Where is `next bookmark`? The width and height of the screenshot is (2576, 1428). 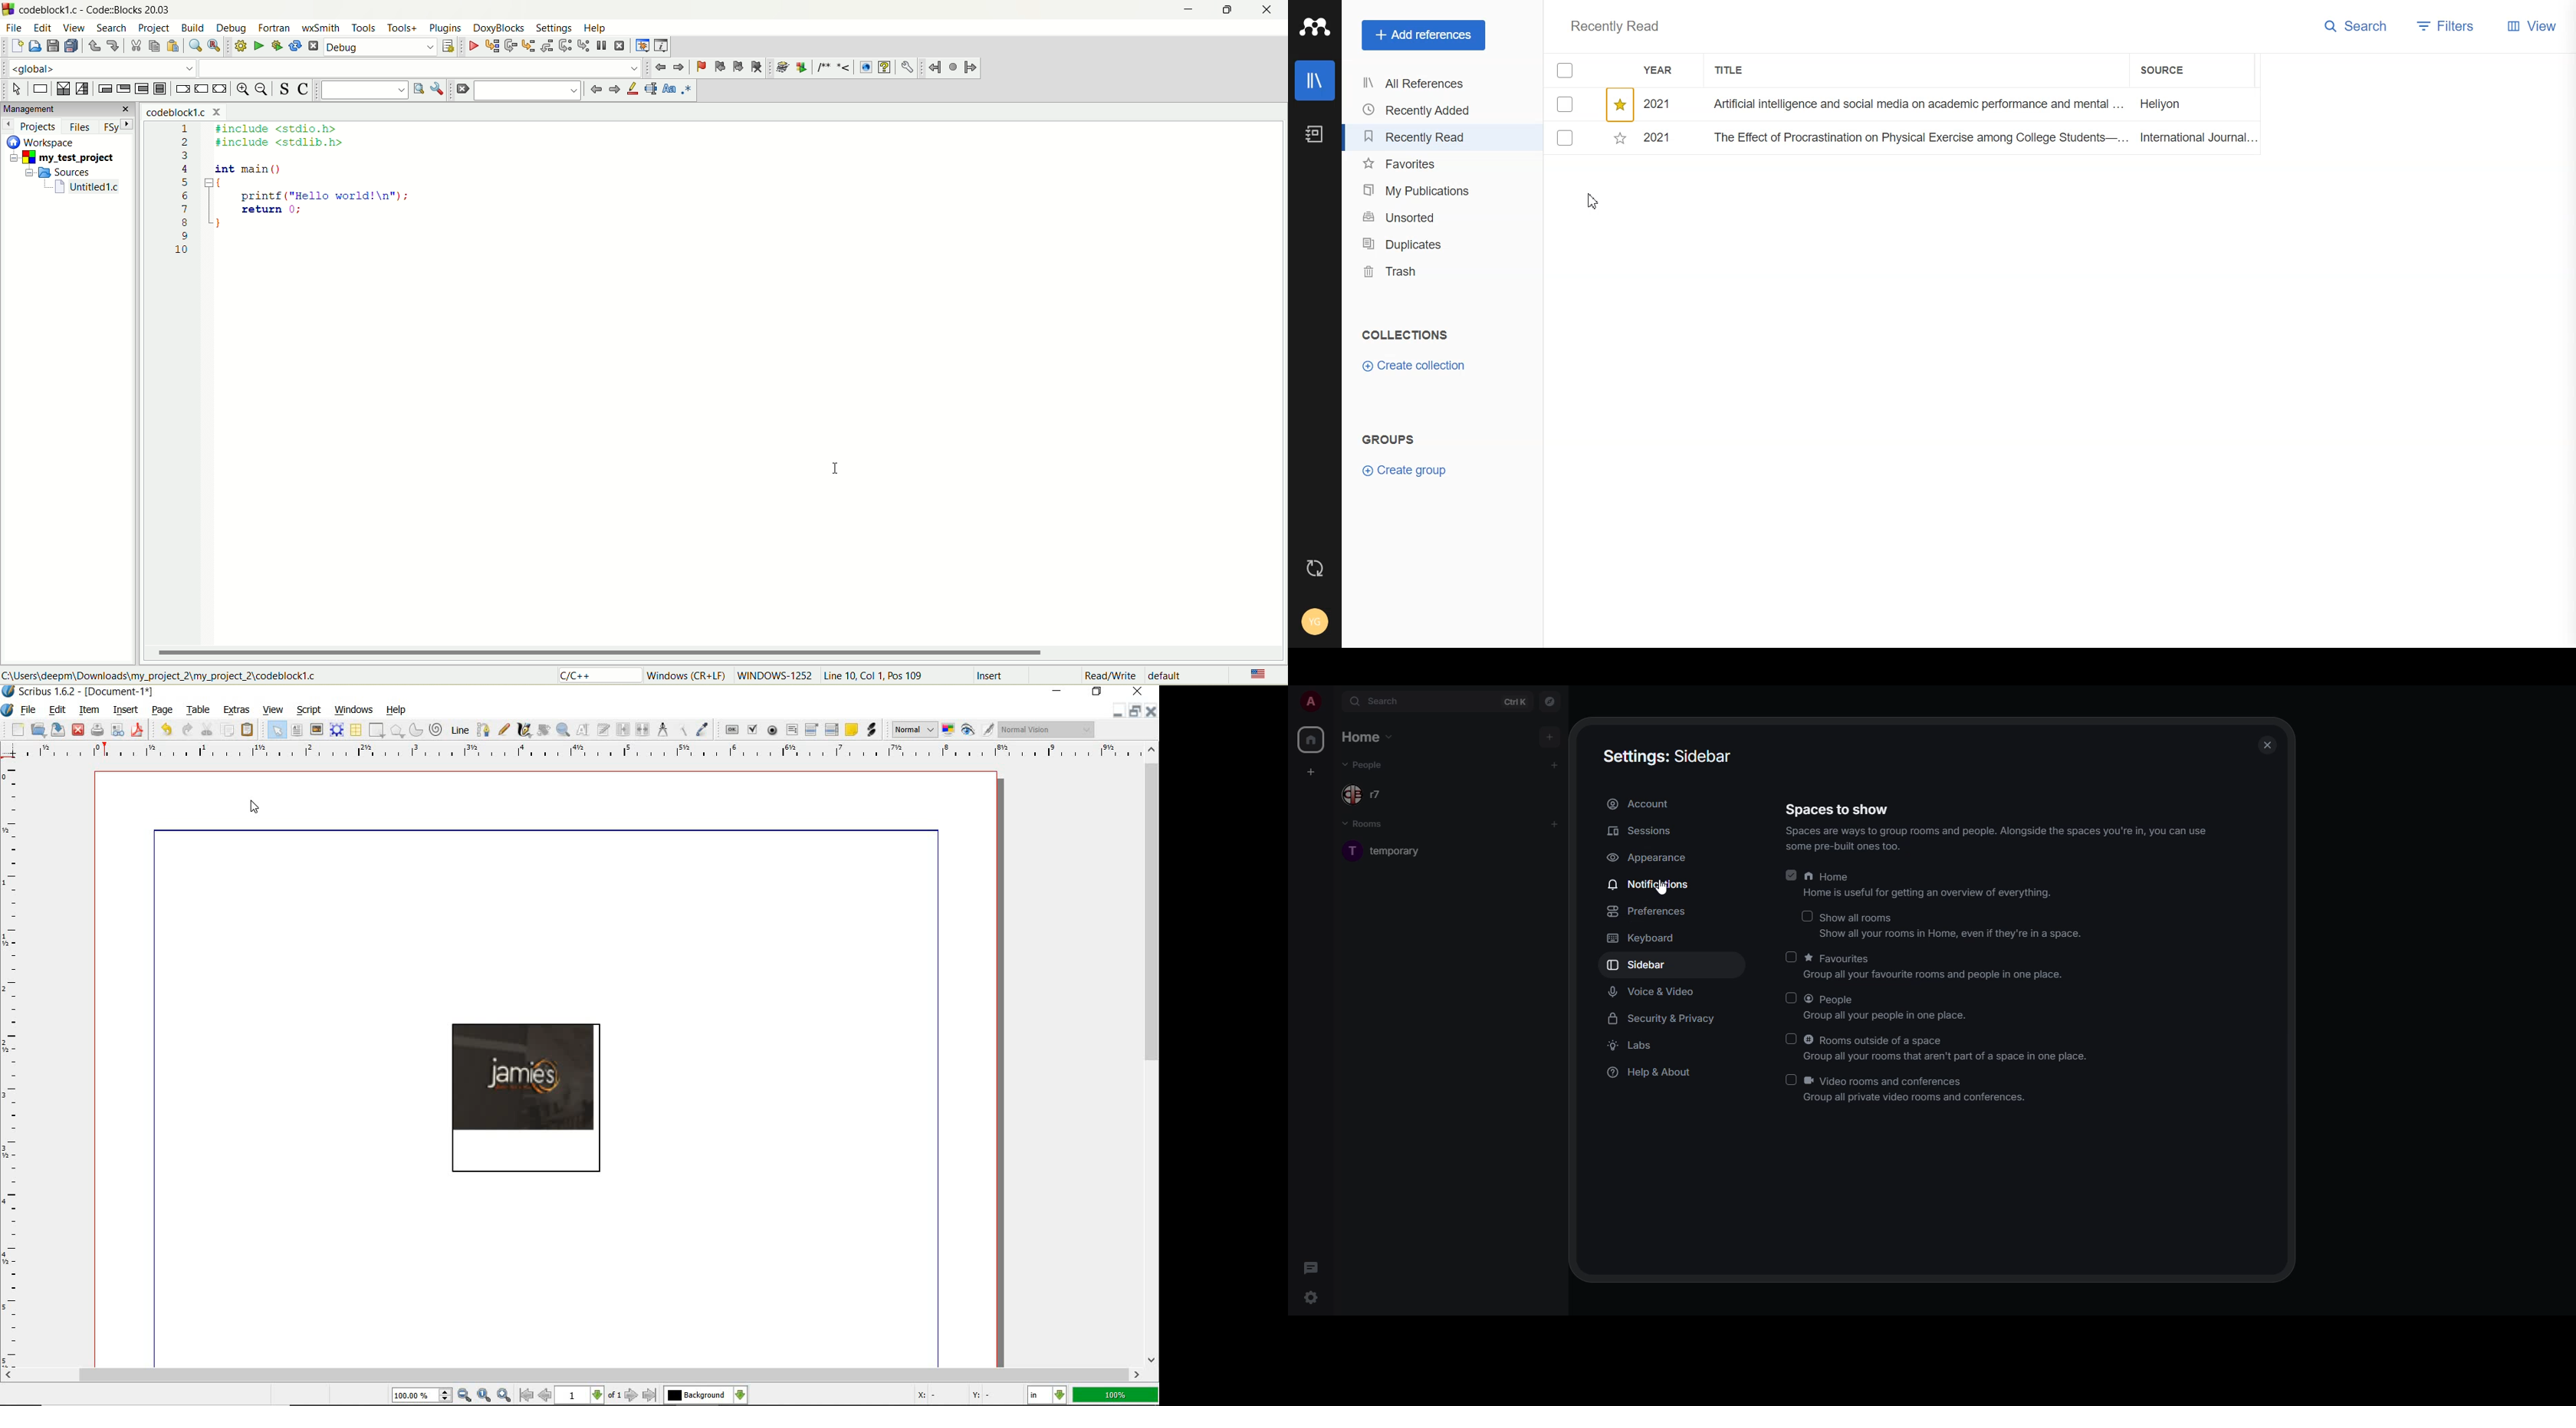
next bookmark is located at coordinates (739, 67).